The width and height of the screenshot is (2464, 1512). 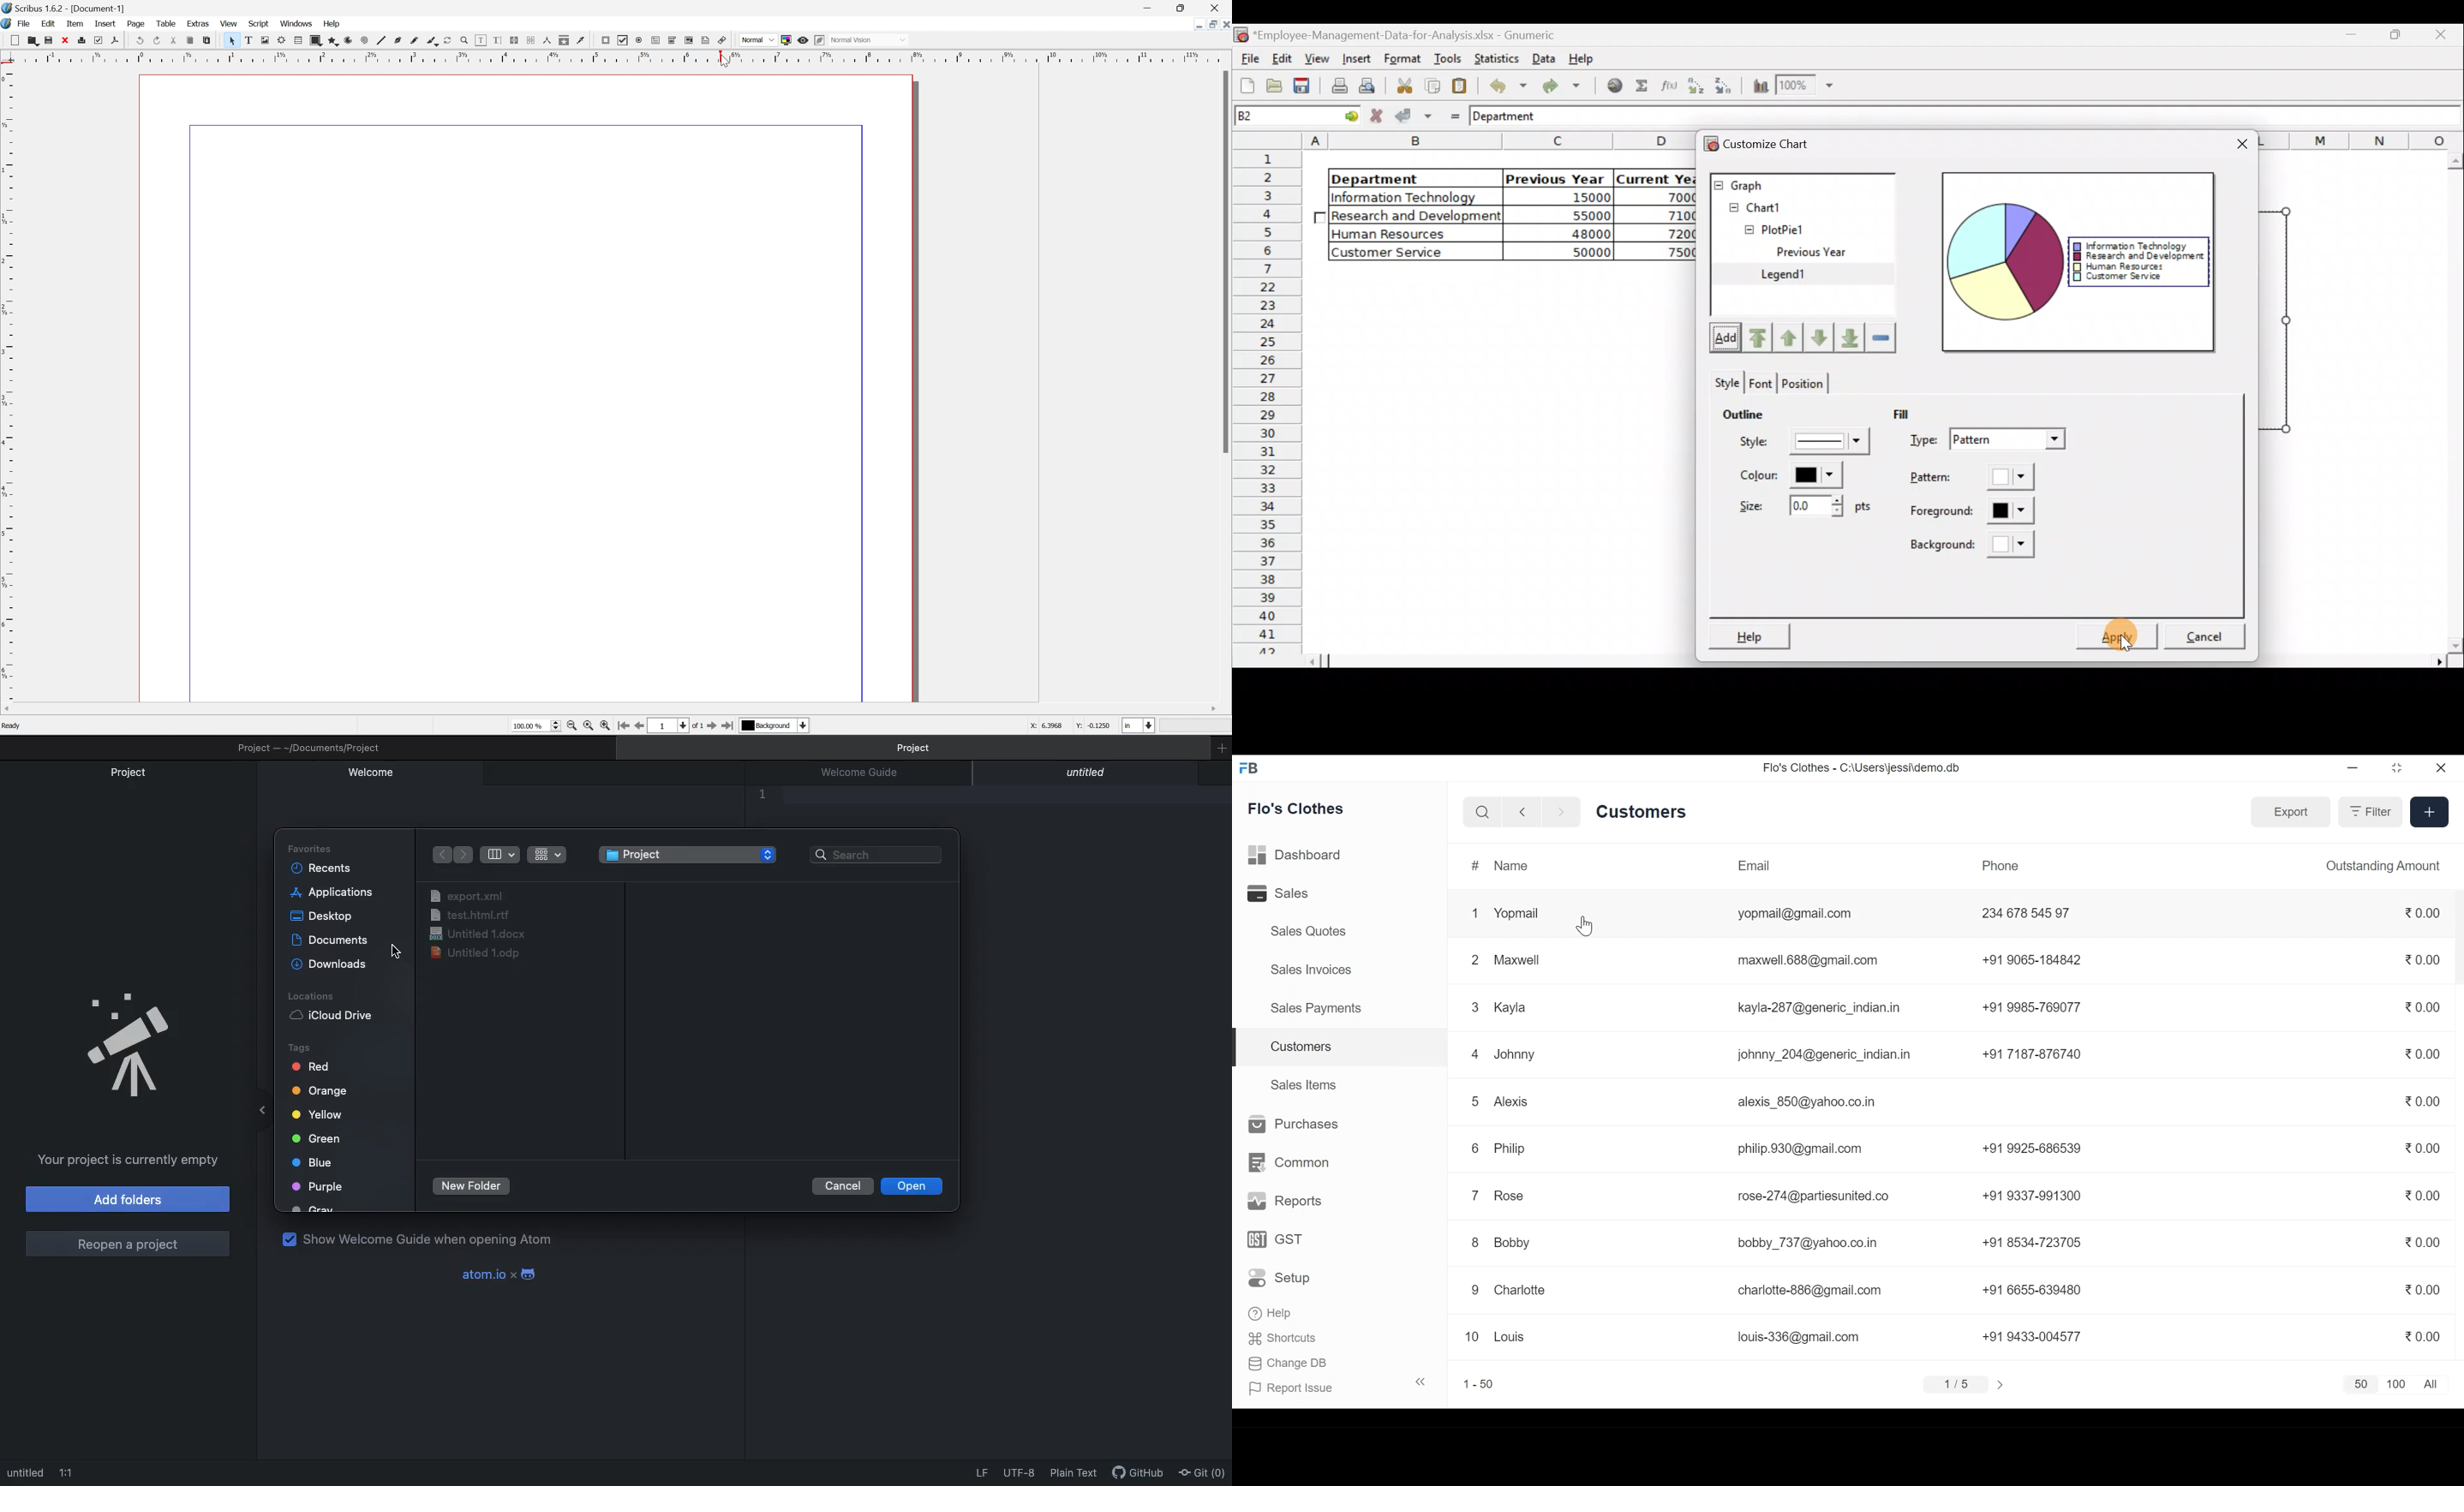 I want to click on Create a new workbook, so click(x=1247, y=85).